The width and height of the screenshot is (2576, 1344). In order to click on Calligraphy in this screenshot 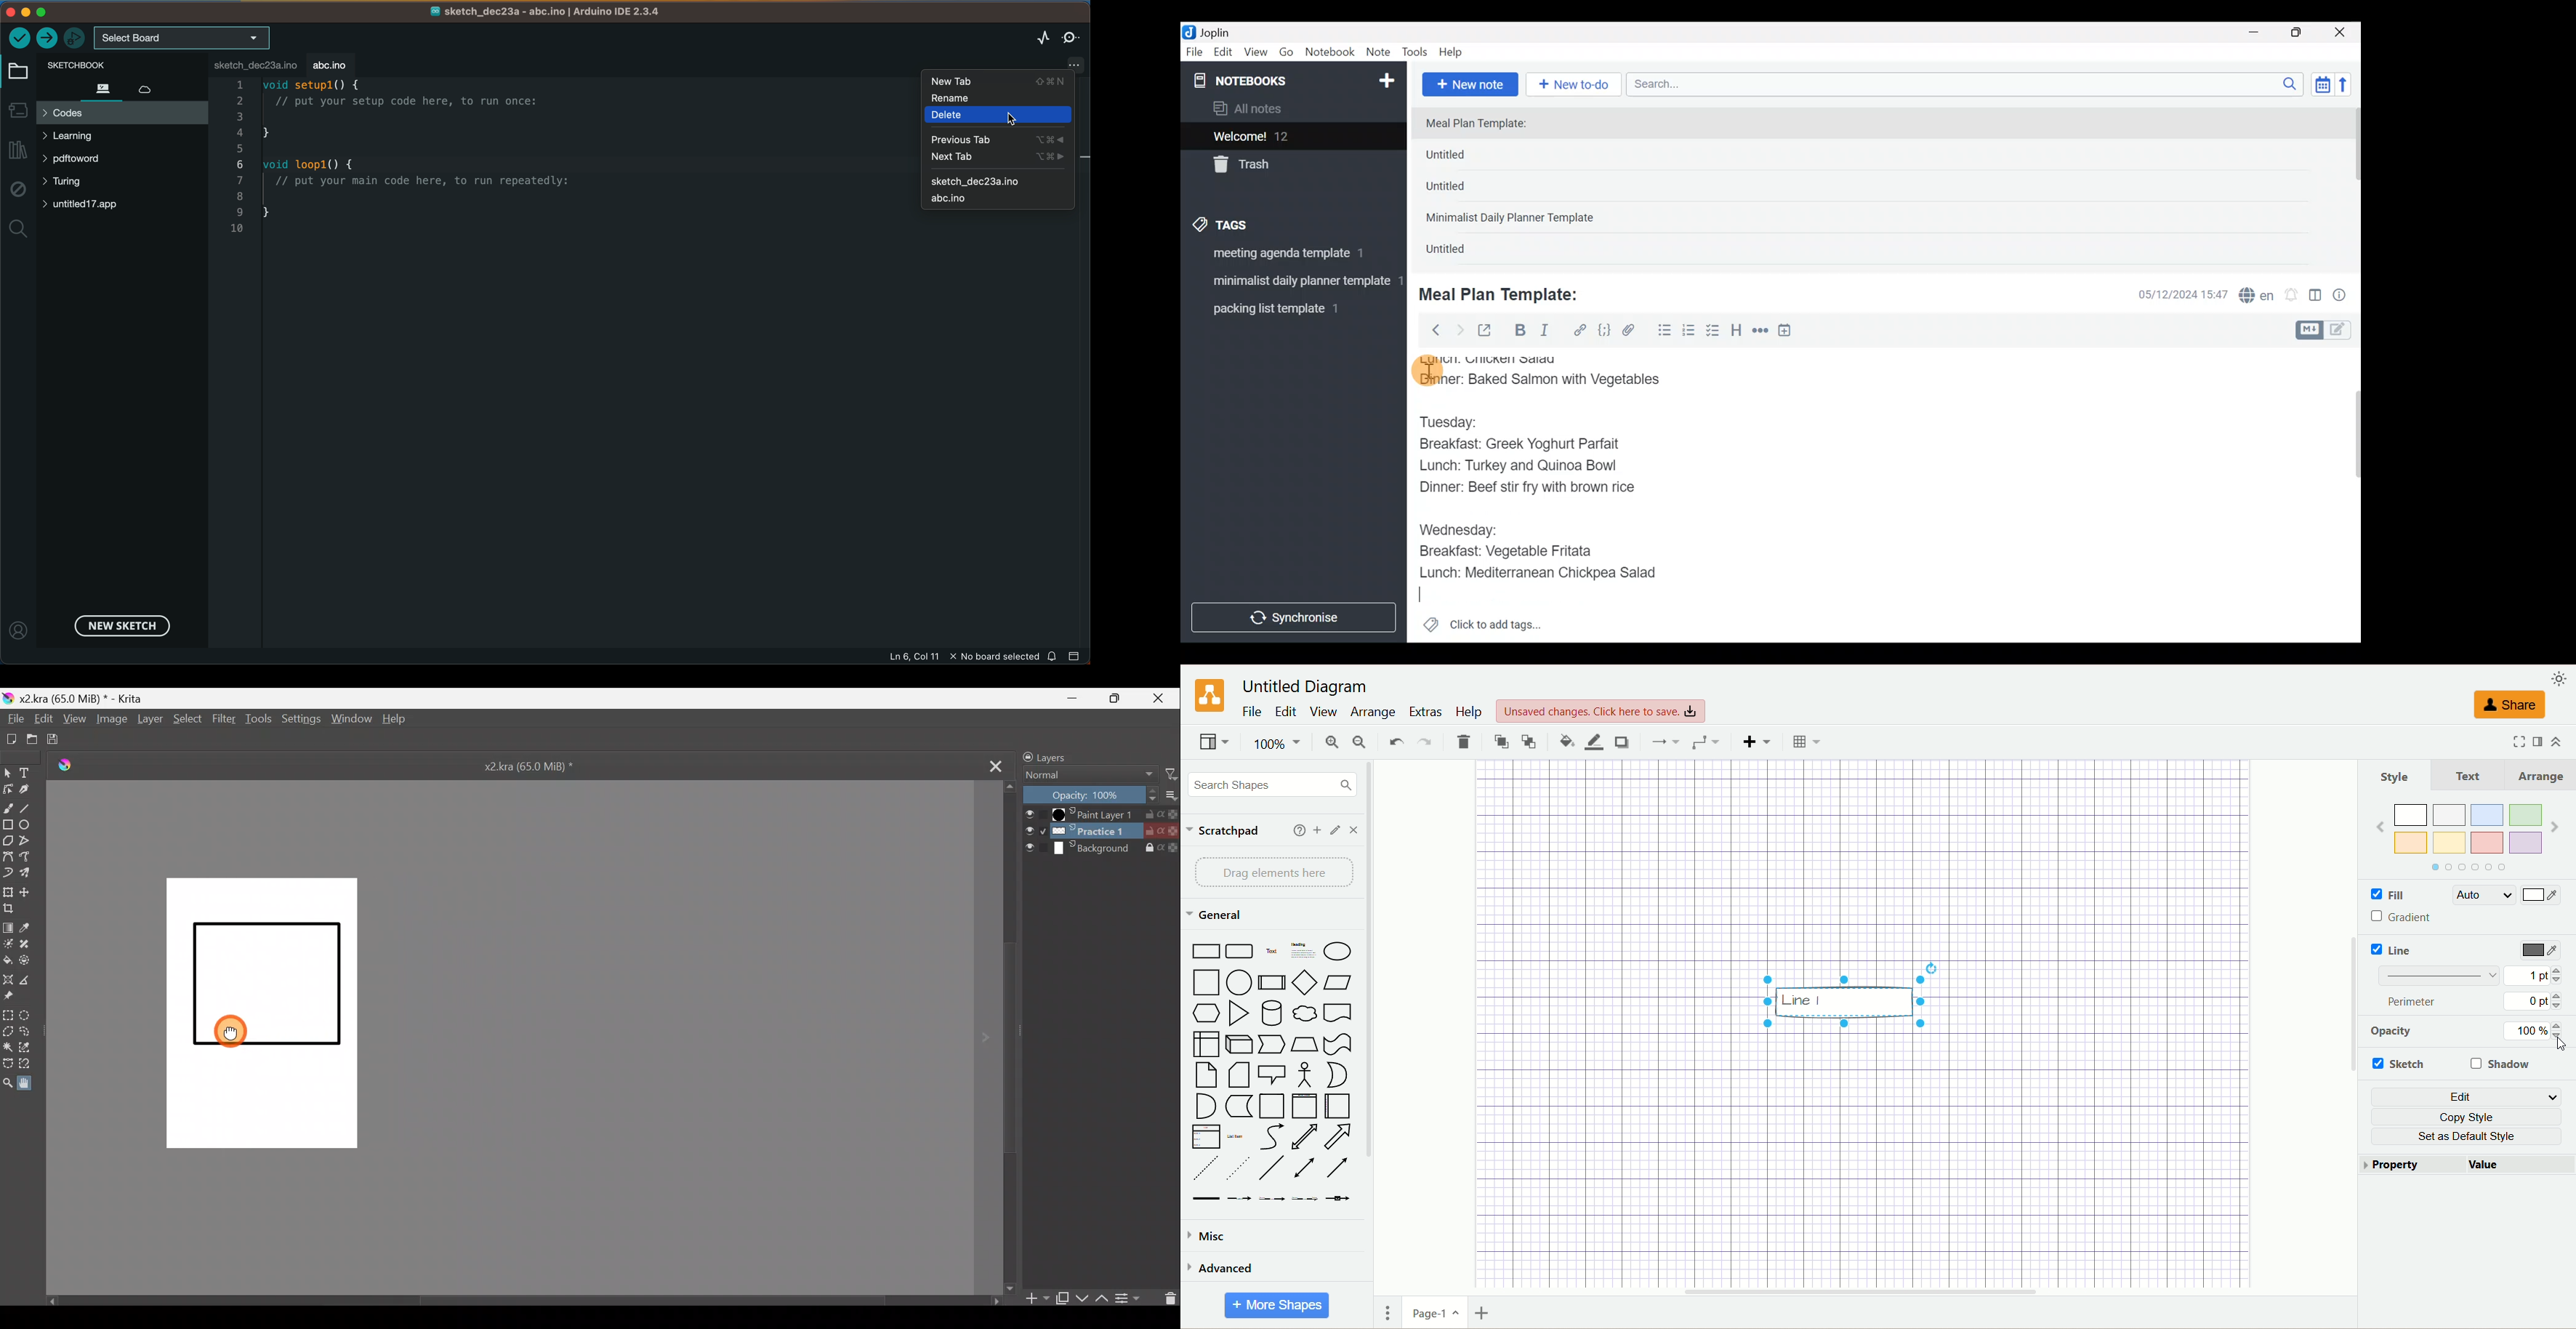, I will do `click(29, 790)`.